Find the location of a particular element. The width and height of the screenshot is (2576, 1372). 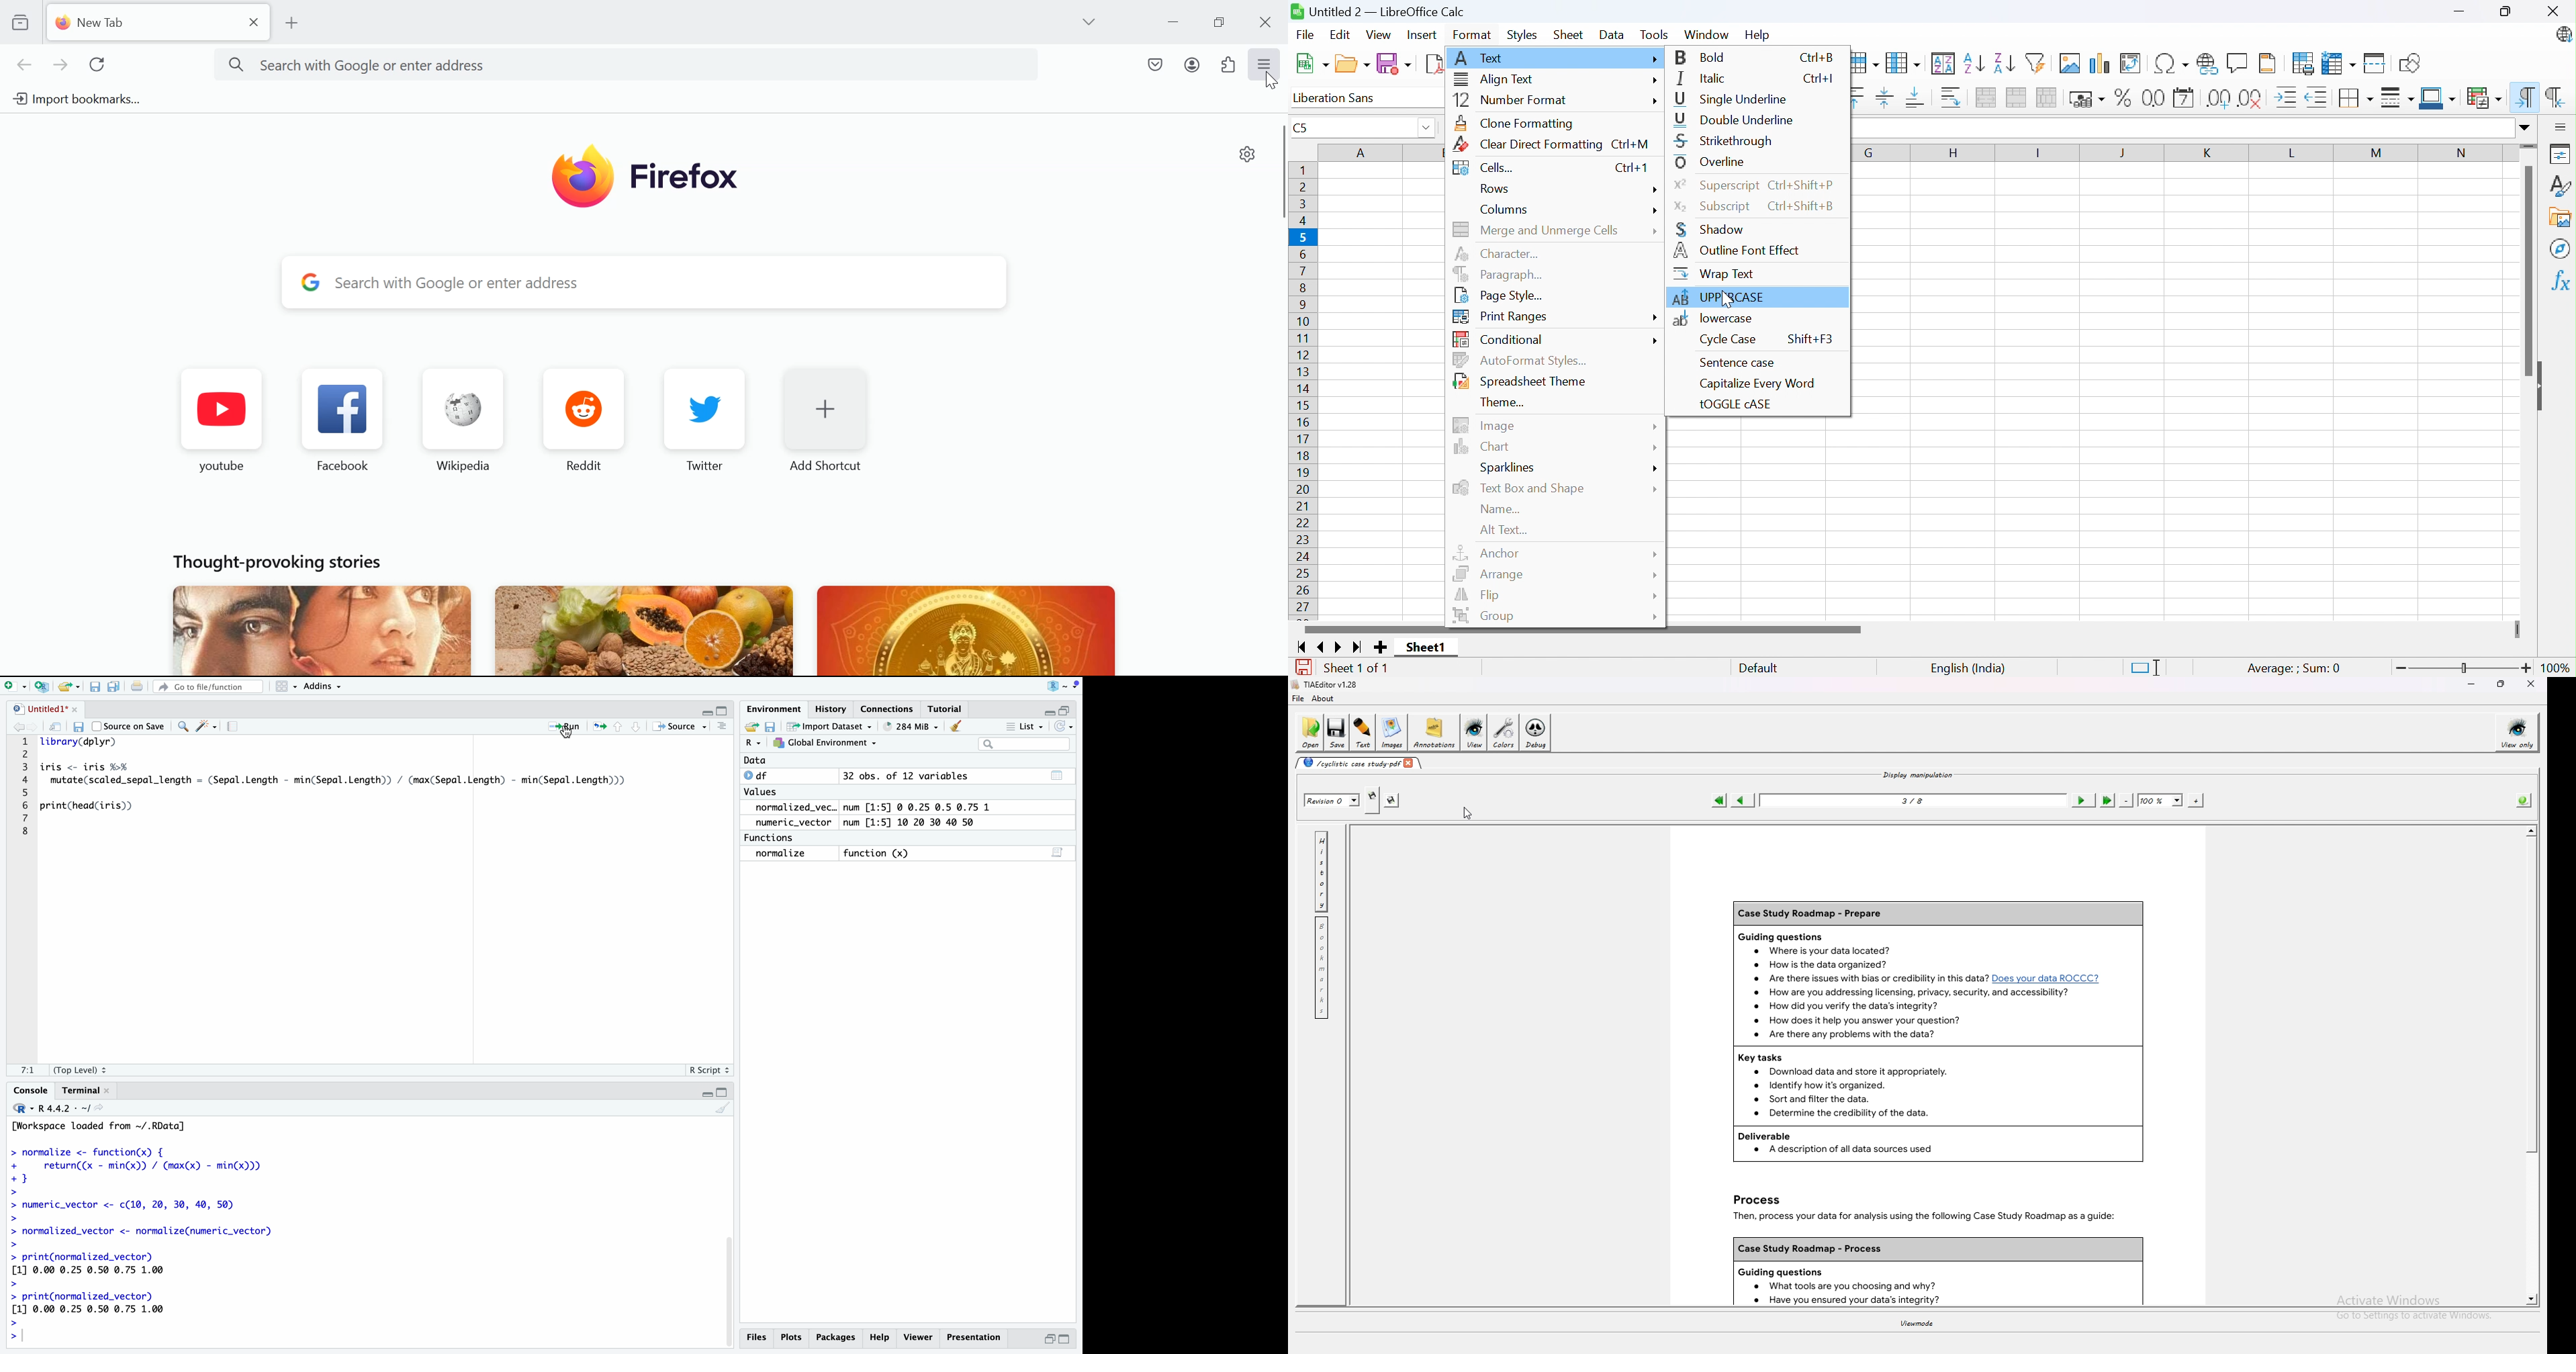

Drop down is located at coordinates (1429, 129).